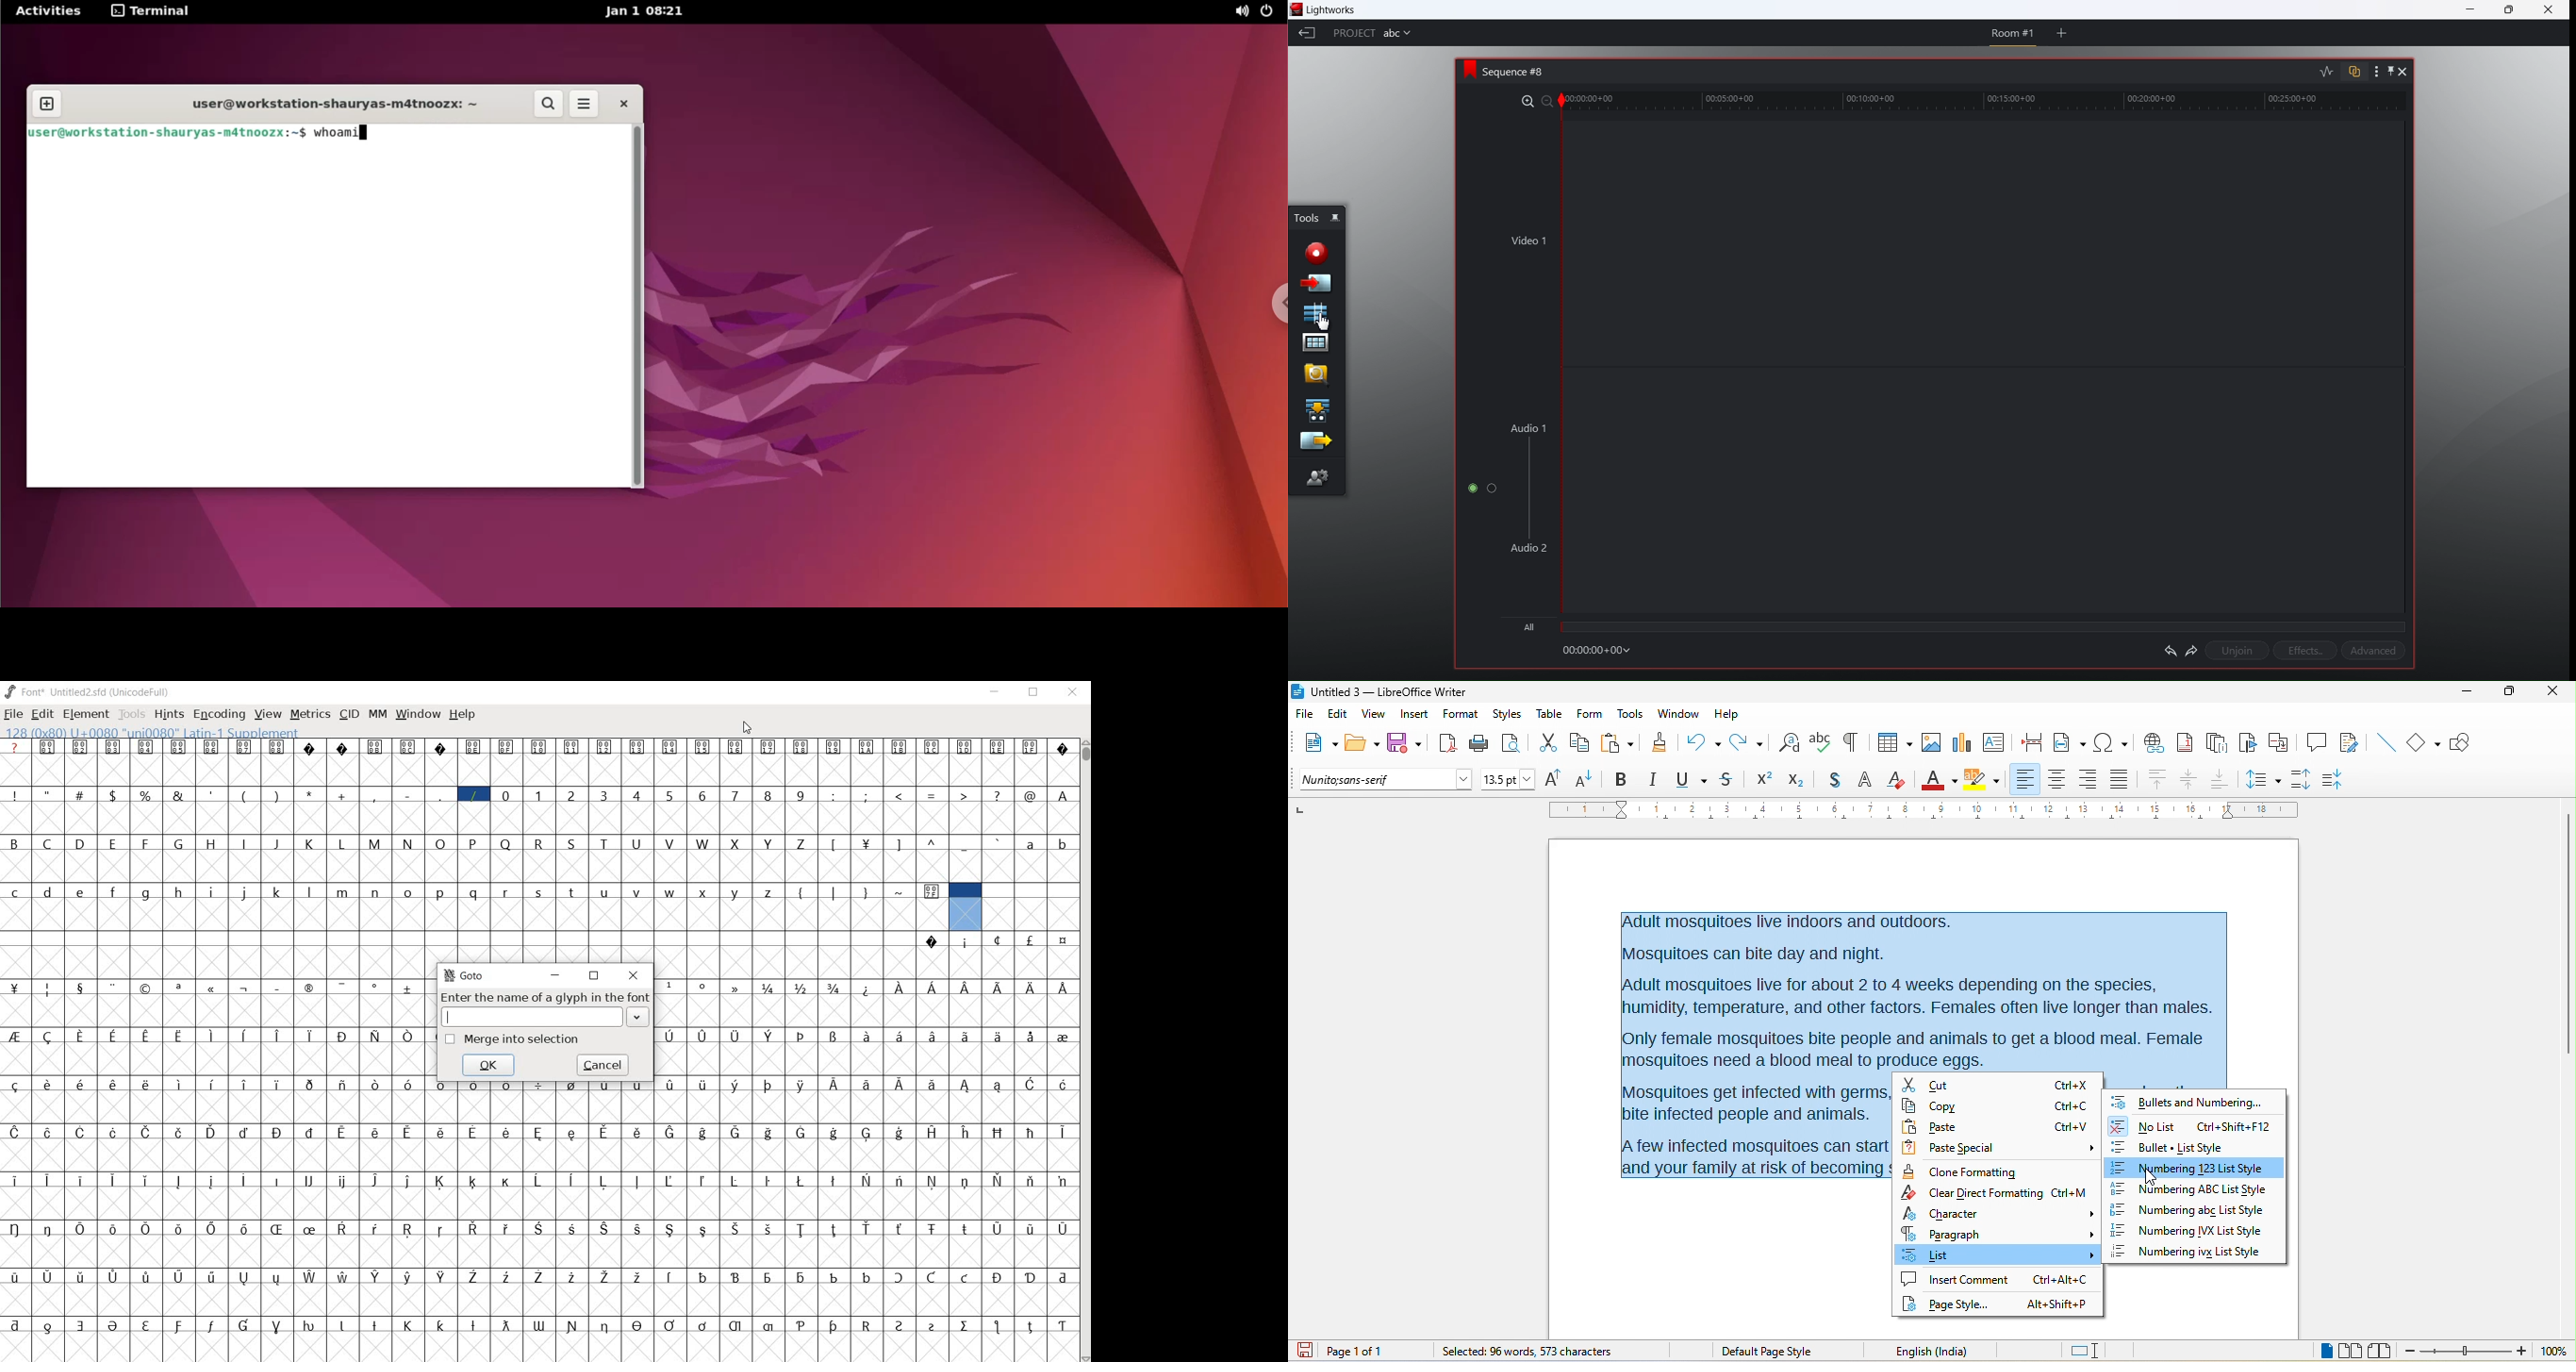 The height and width of the screenshot is (1372, 2576). Describe the element at coordinates (1755, 1131) in the screenshot. I see `Mosquitoes get infected with germs

bite infected people and animals.
few infected mosquitoes can start
ind your family at risk of becomin` at that location.